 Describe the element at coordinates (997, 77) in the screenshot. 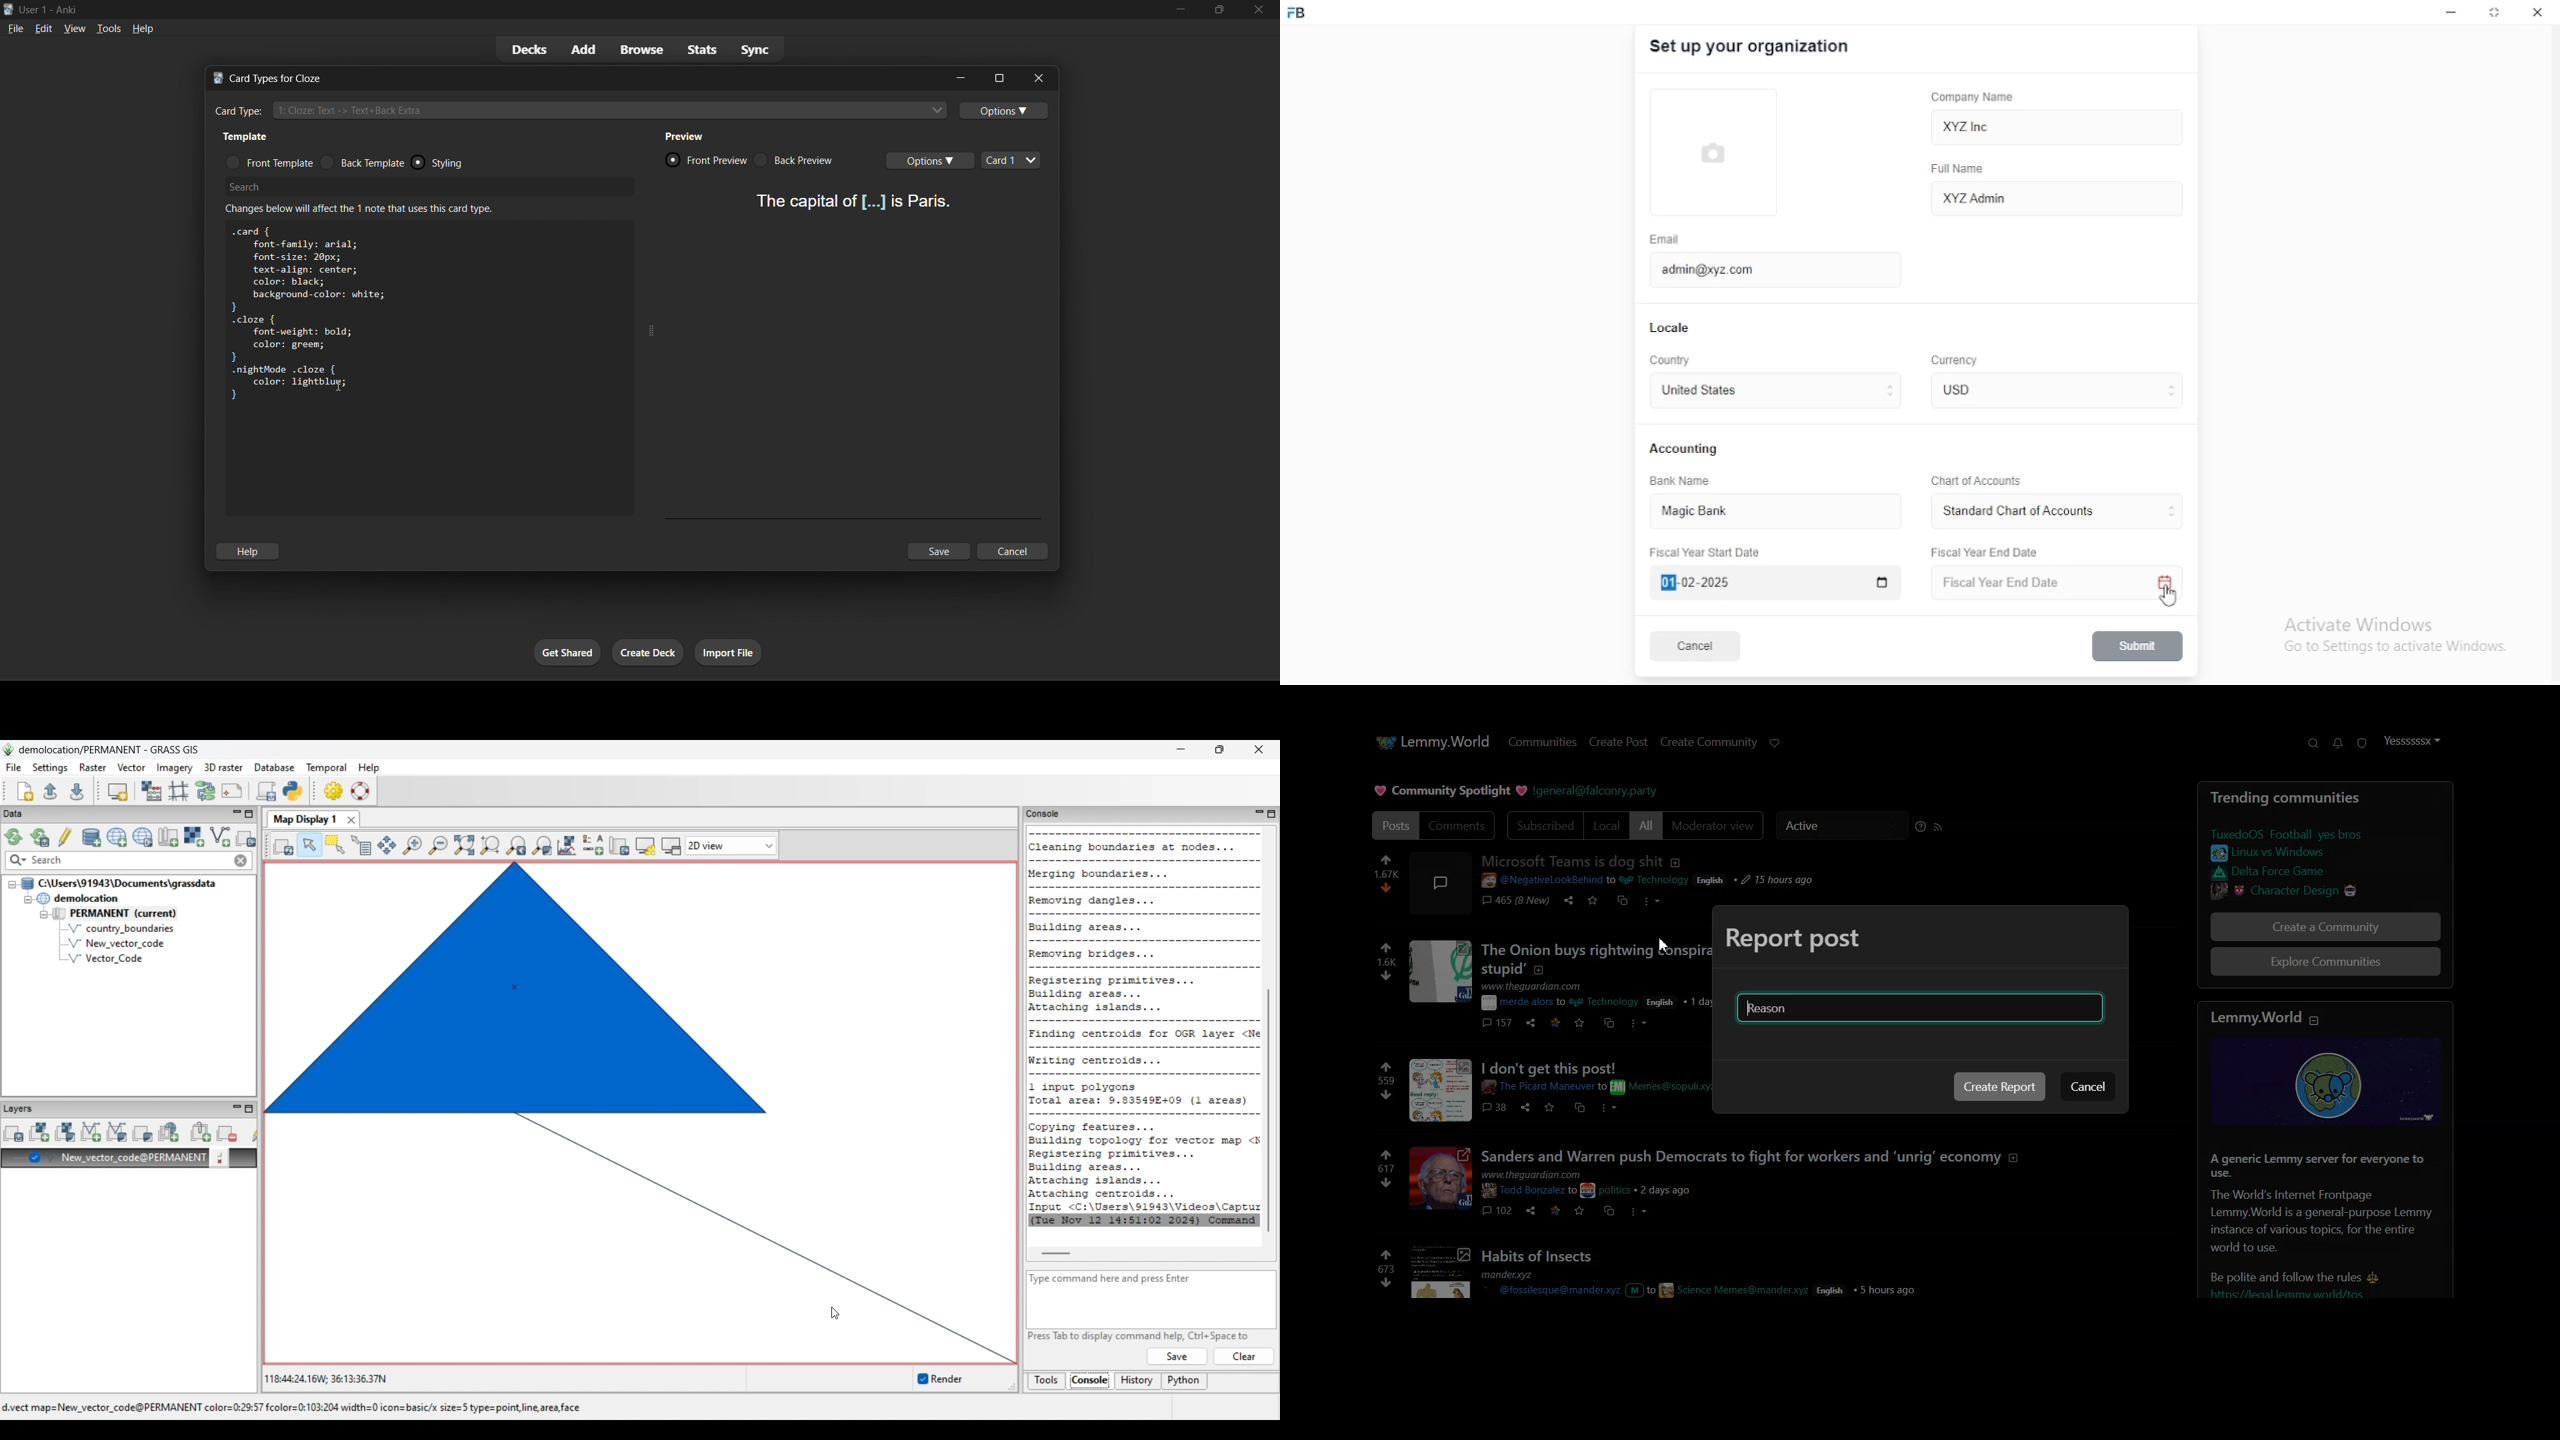

I see `options` at that location.